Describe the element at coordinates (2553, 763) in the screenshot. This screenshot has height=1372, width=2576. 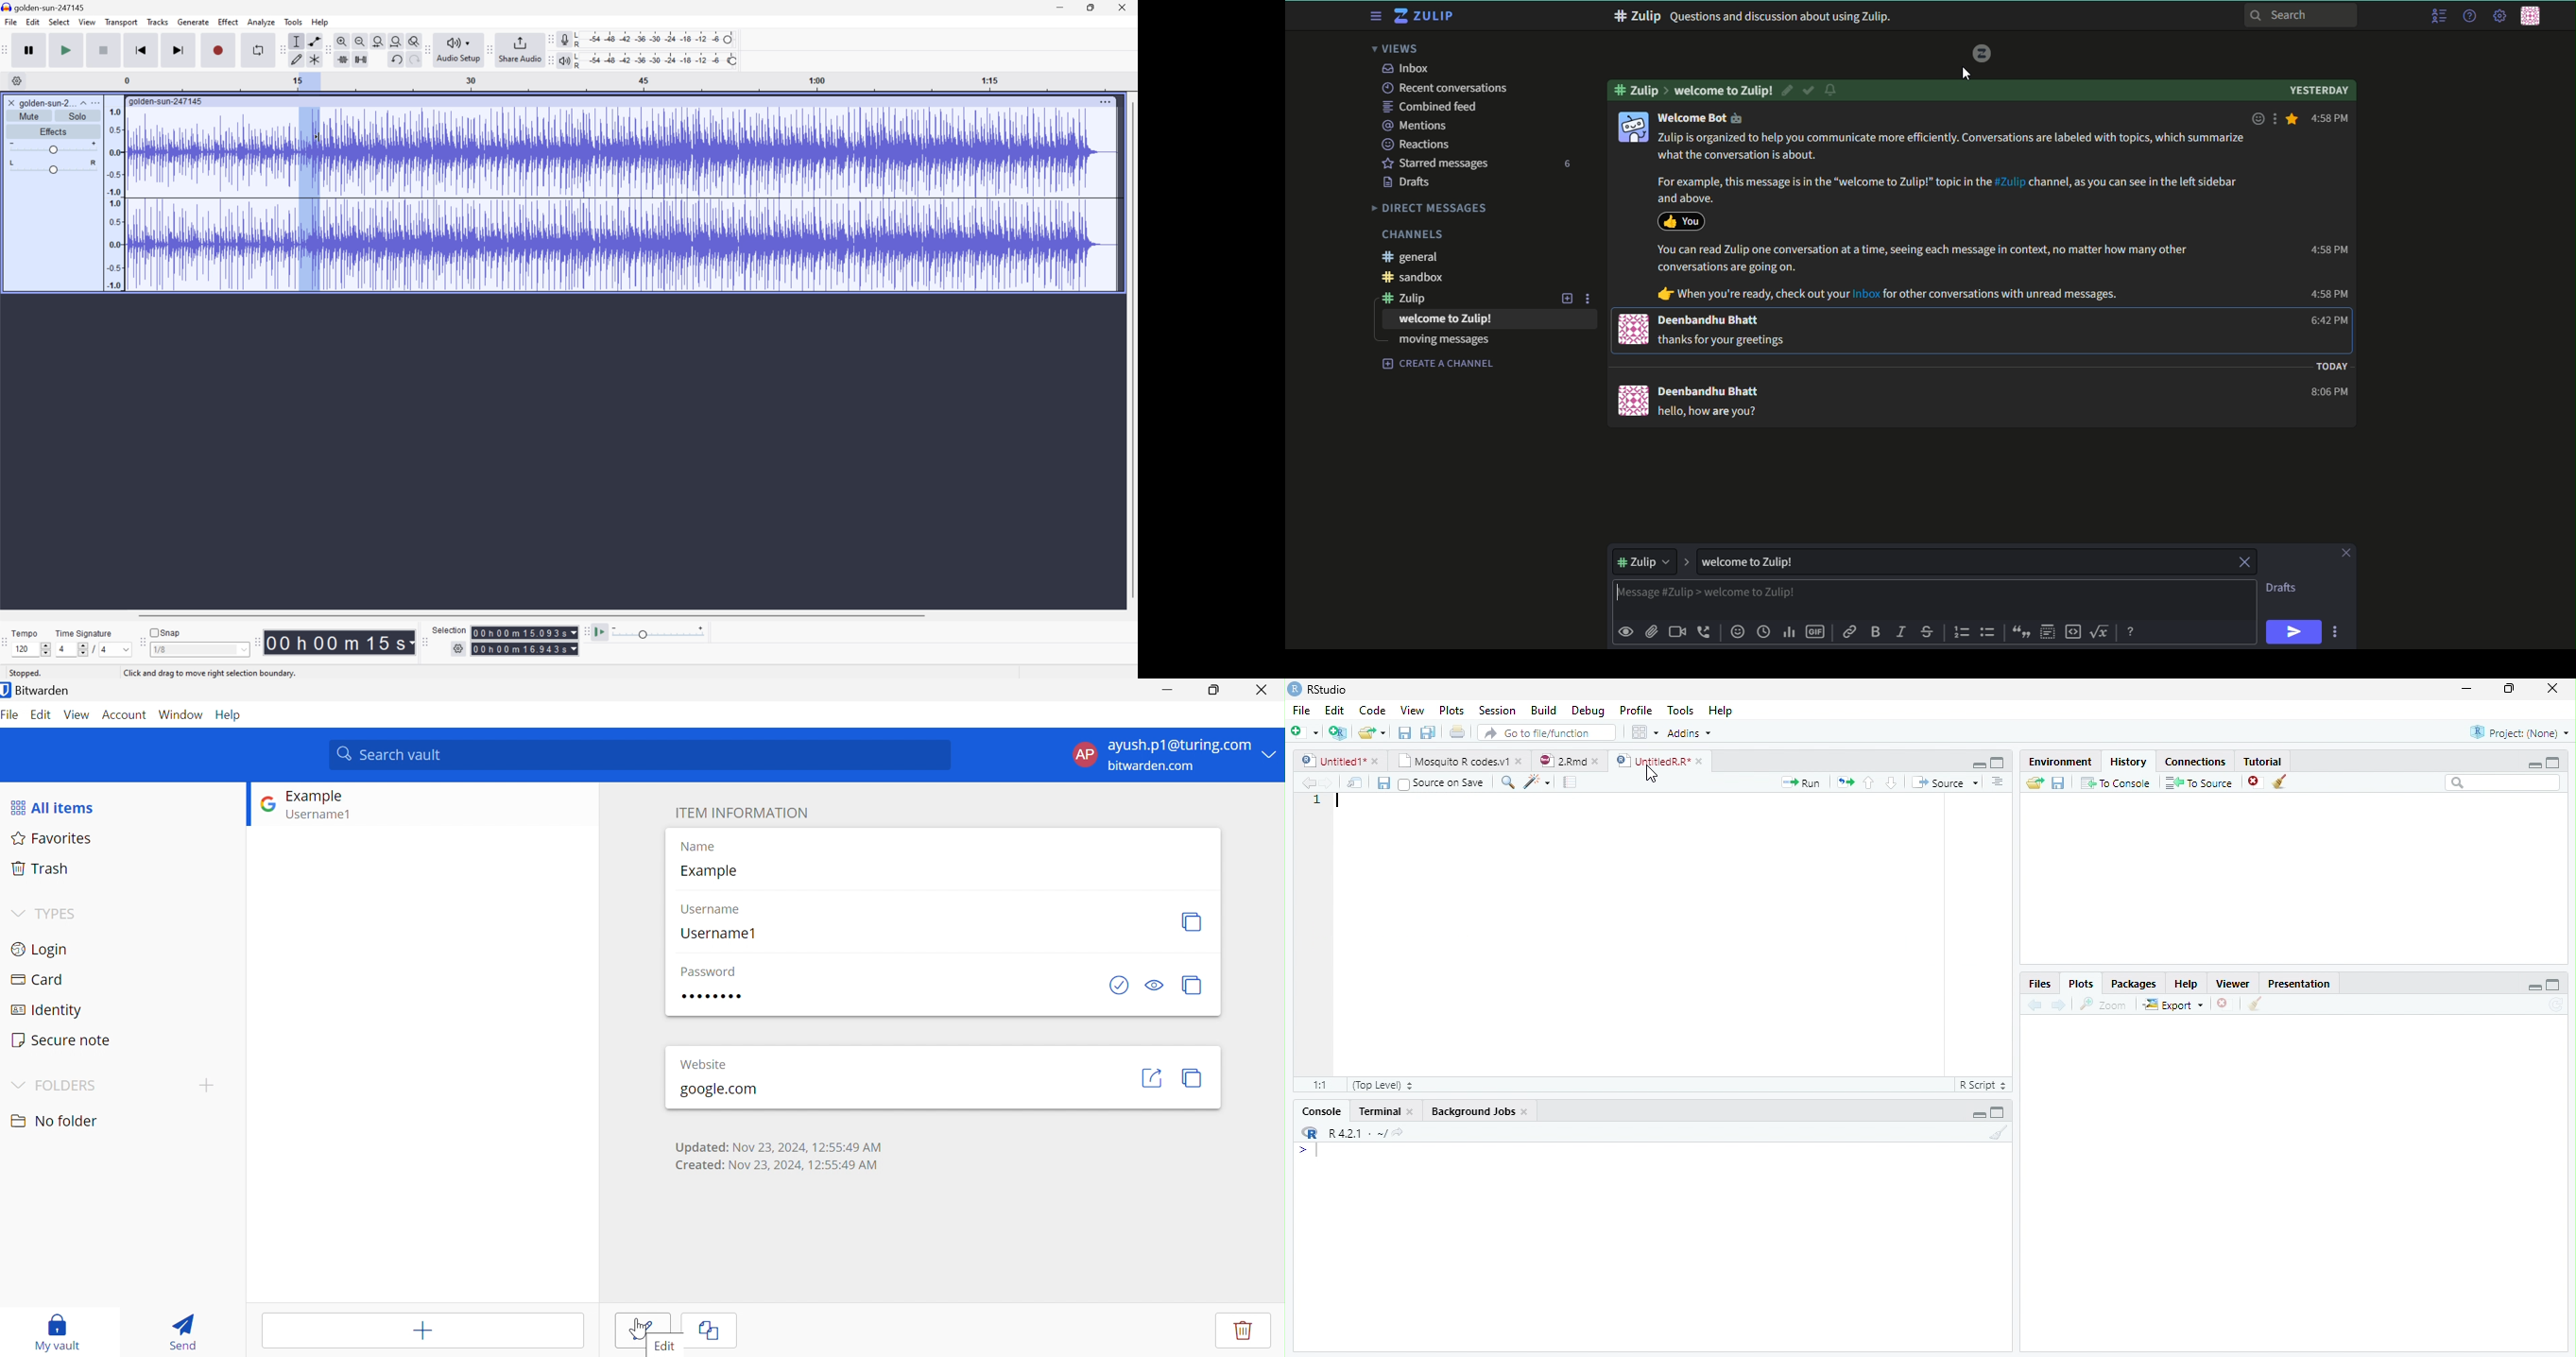
I see `Maximize` at that location.